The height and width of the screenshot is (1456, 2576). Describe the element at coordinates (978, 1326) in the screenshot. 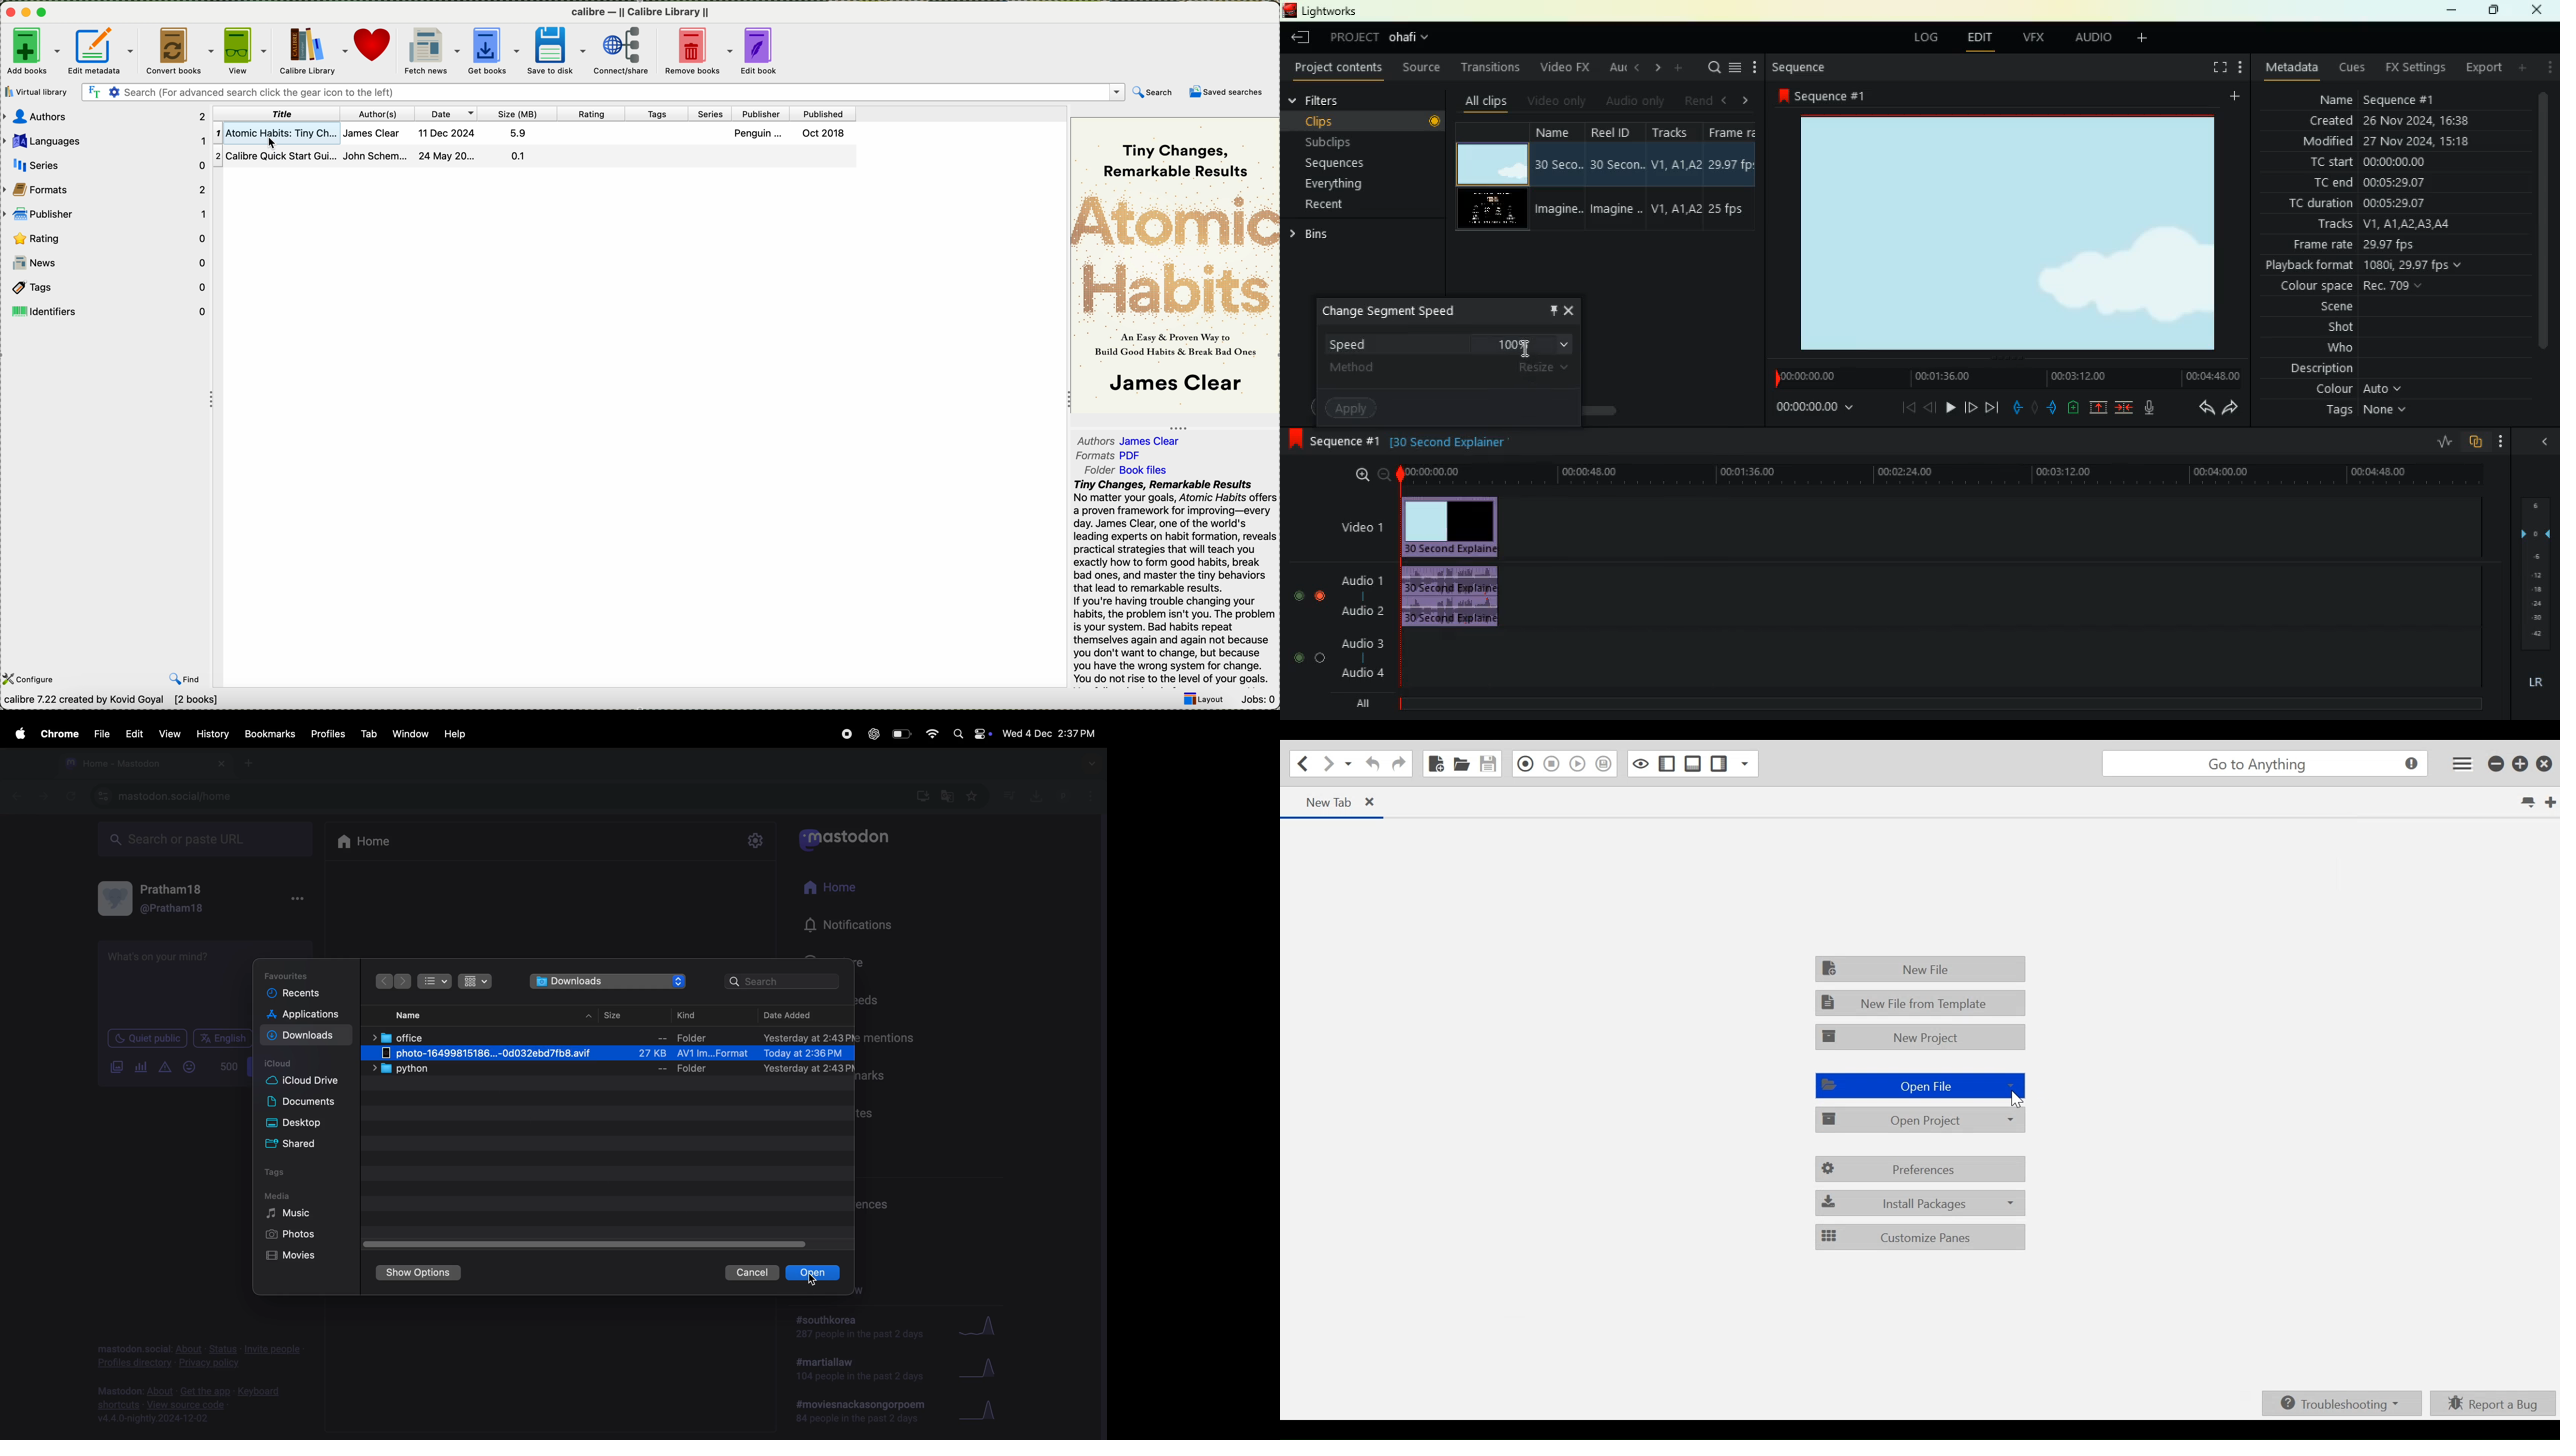

I see `graph` at that location.